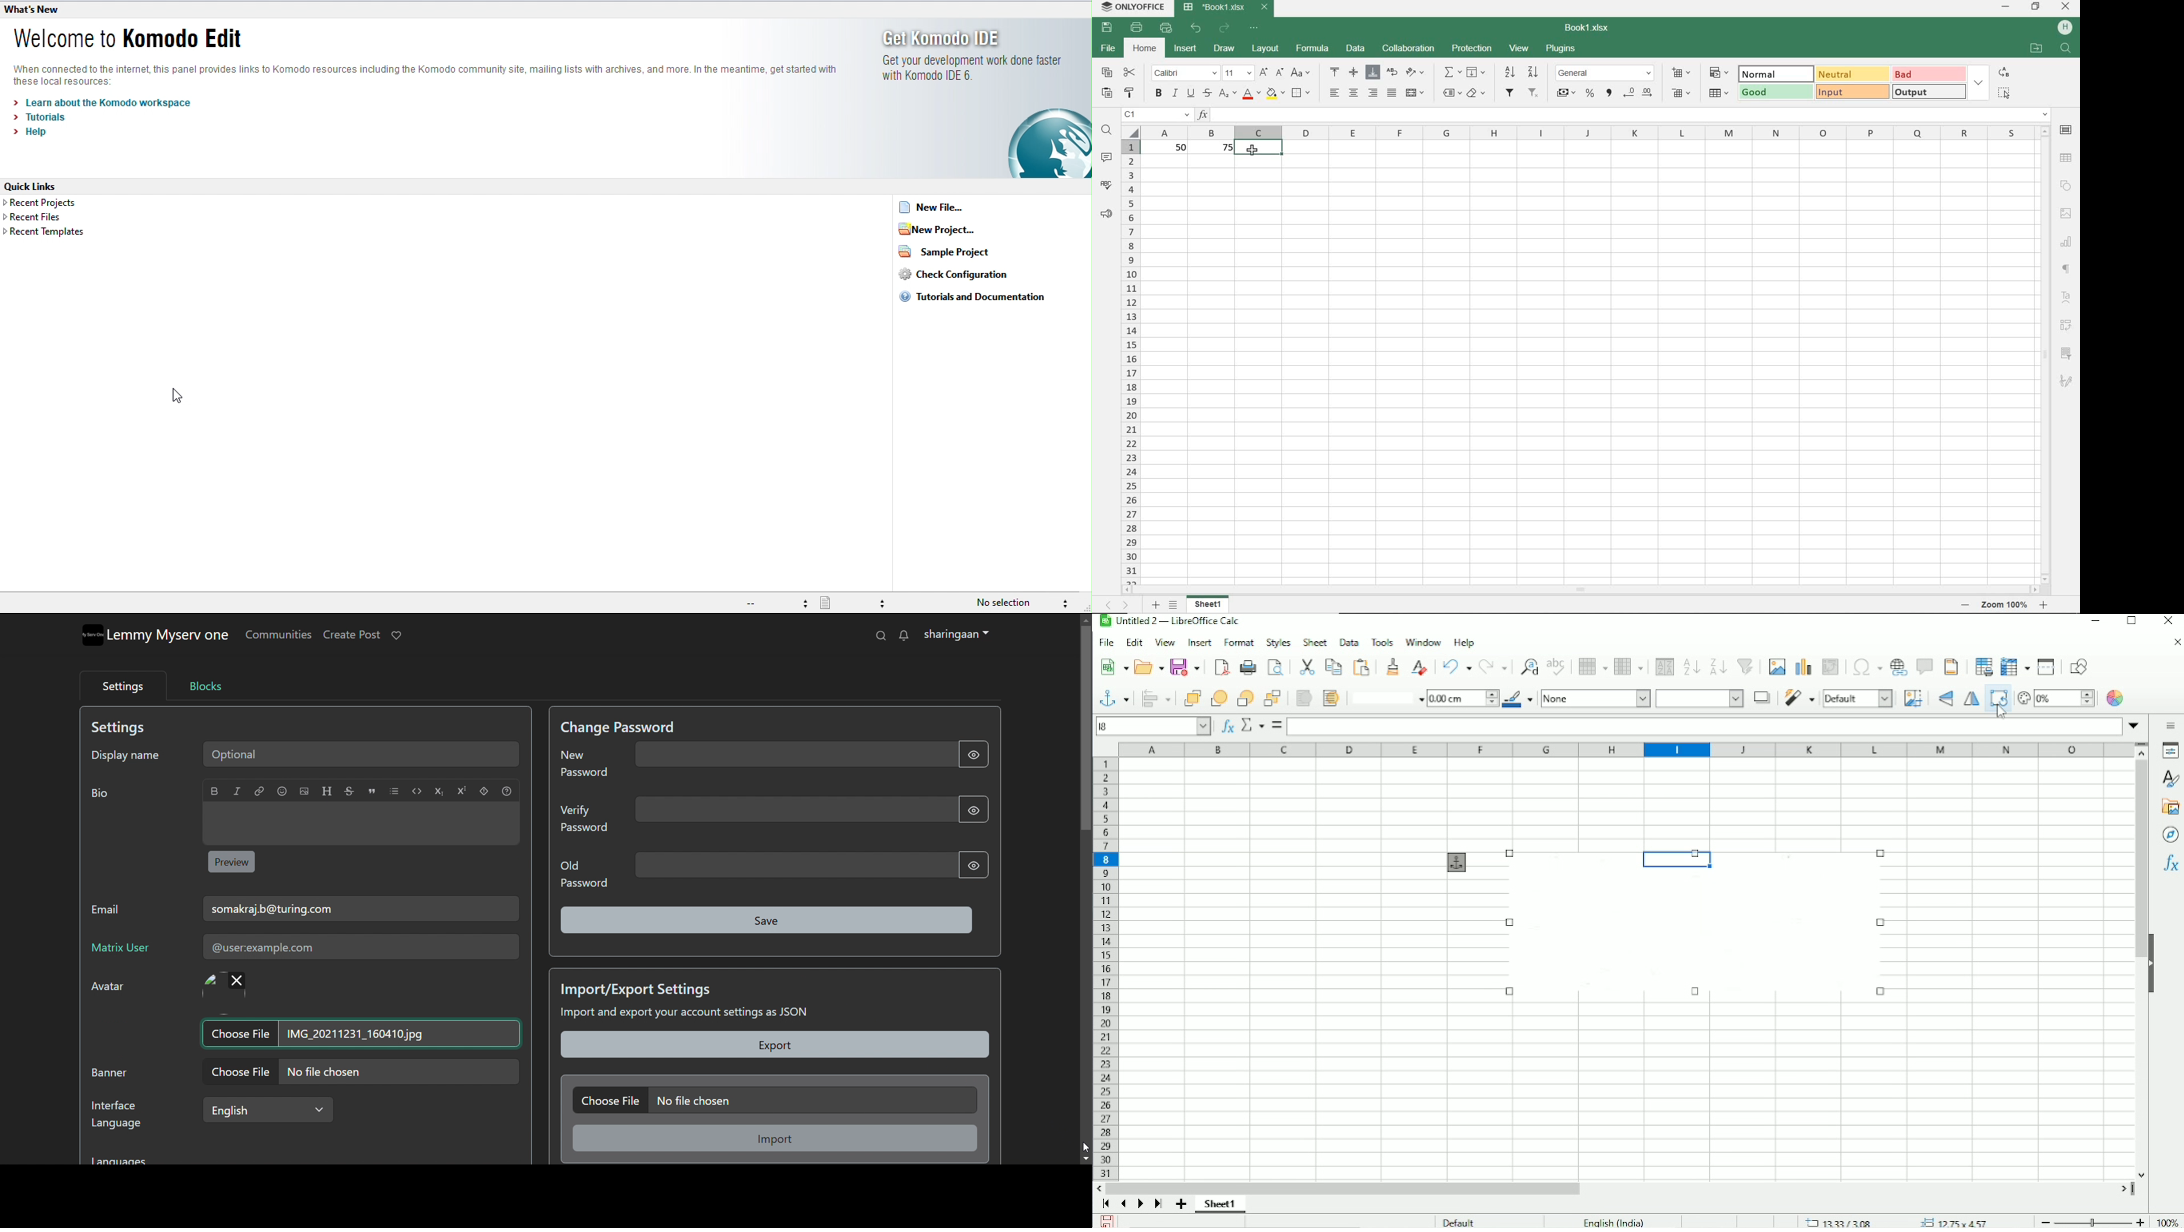 Image resolution: width=2184 pixels, height=1232 pixels. I want to click on 100%, so click(2167, 1219).